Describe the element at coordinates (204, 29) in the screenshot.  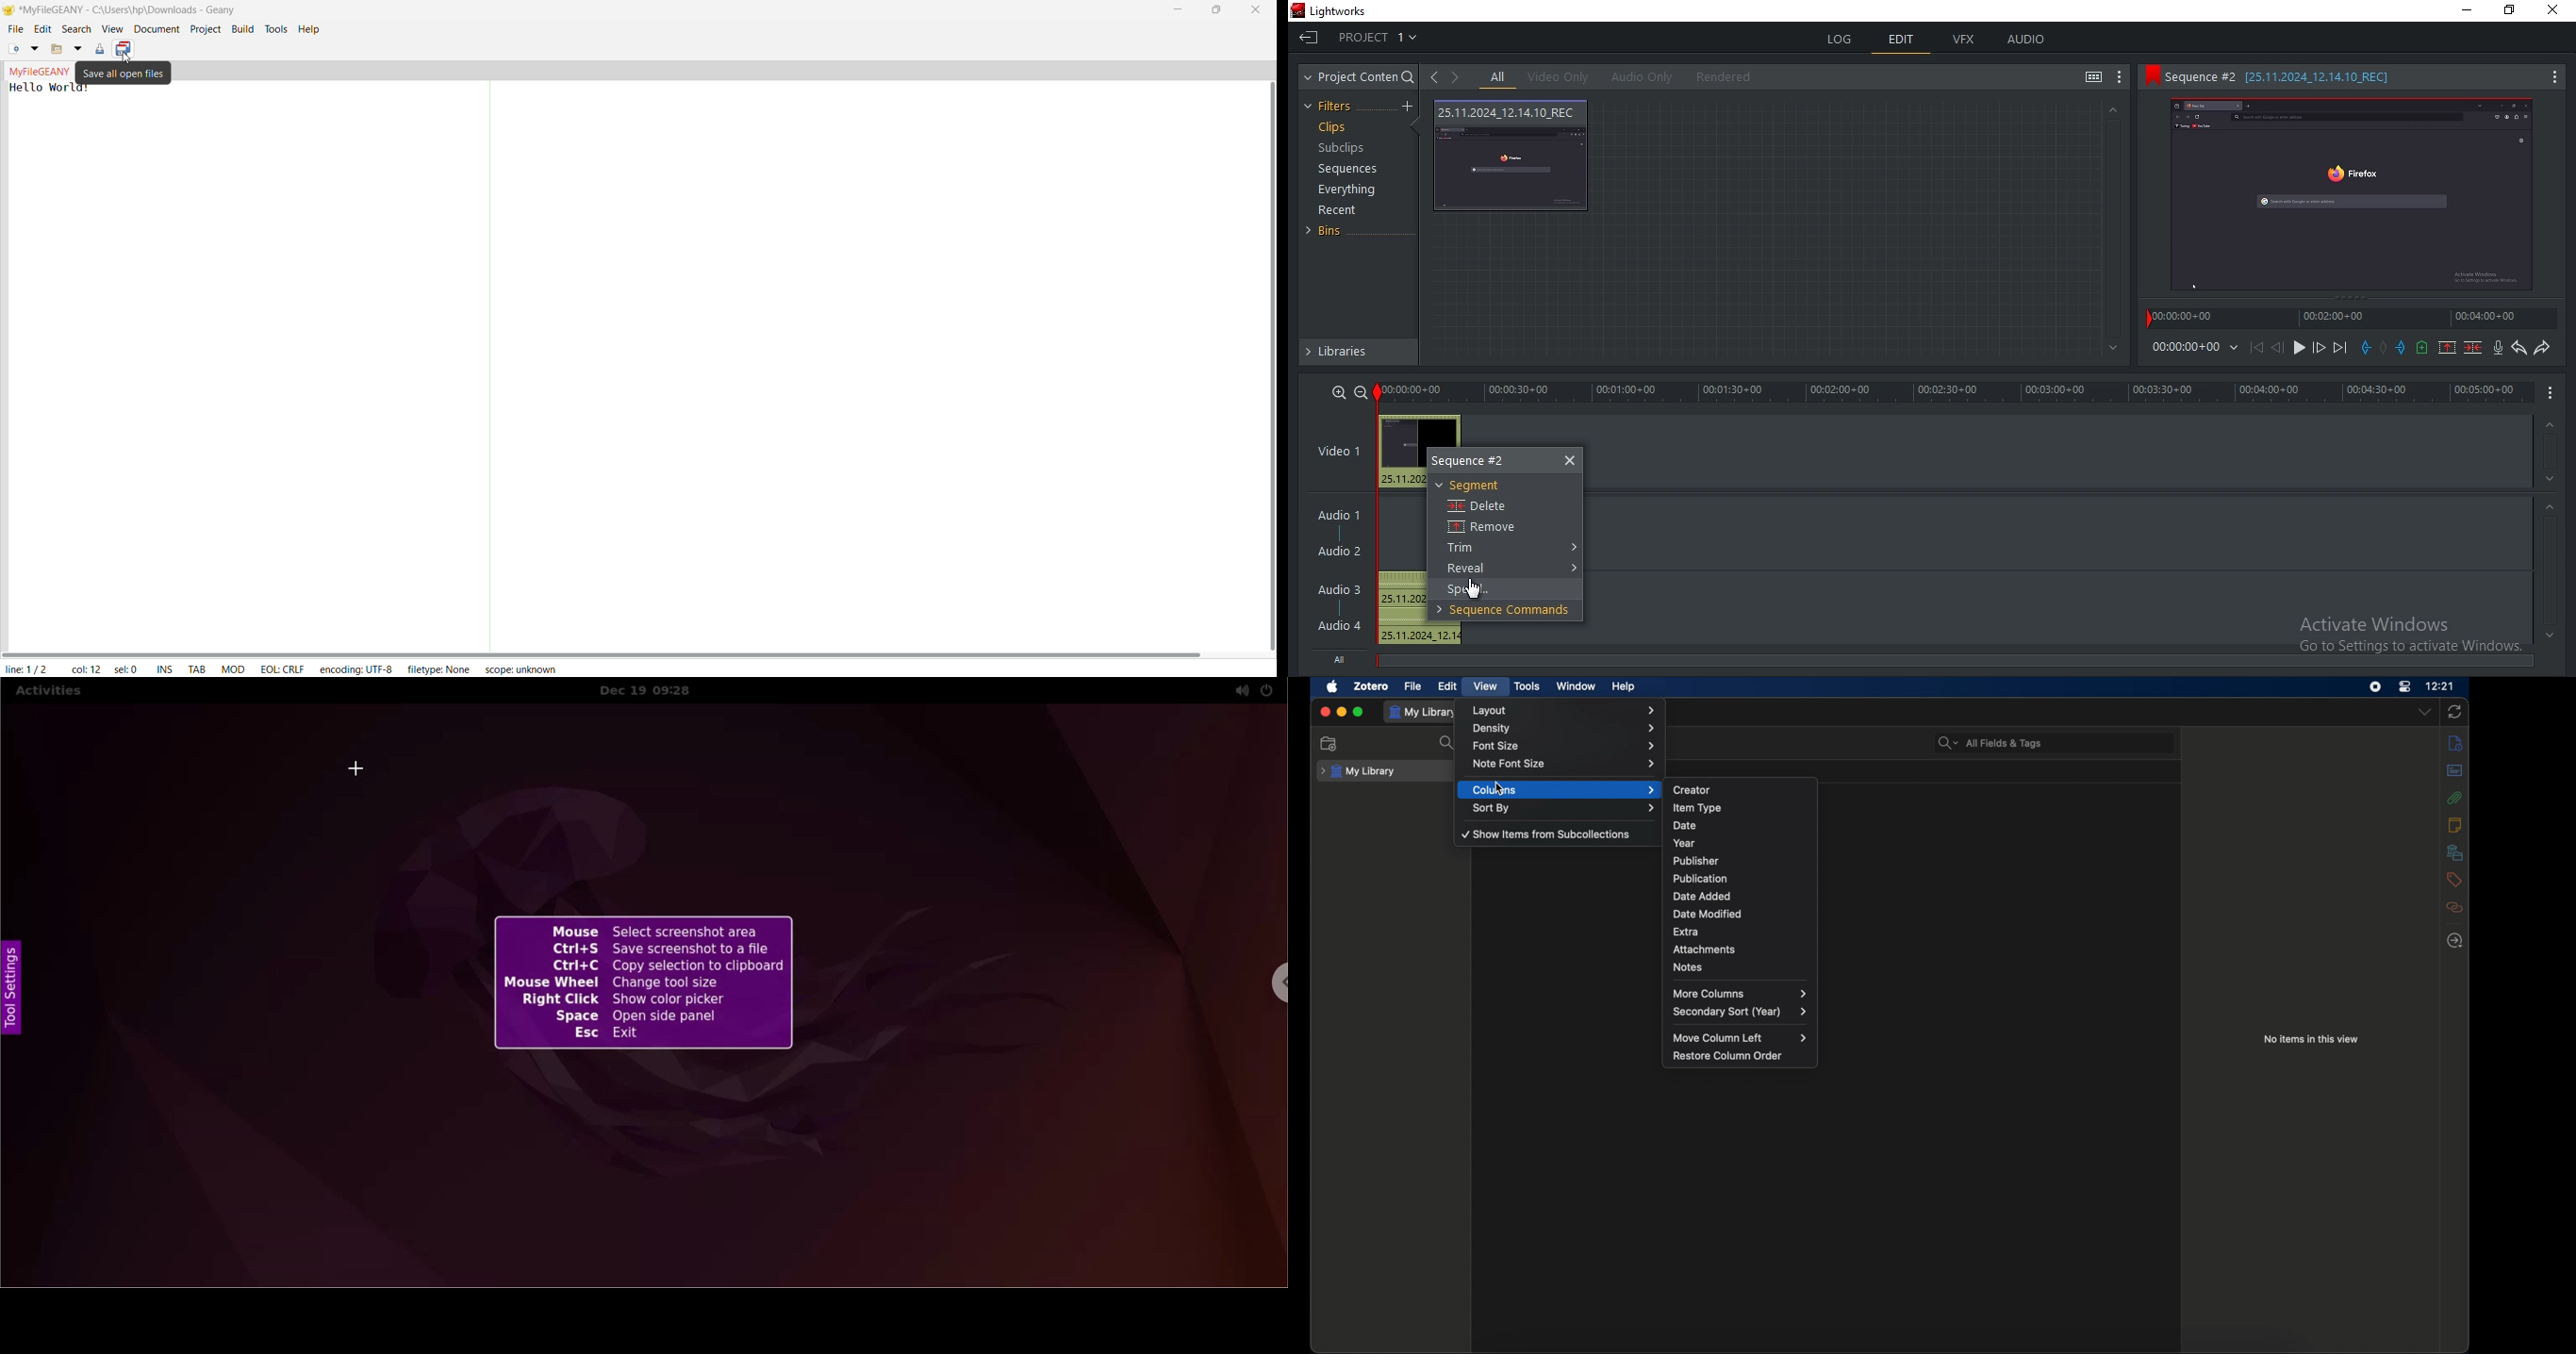
I see `Project` at that location.